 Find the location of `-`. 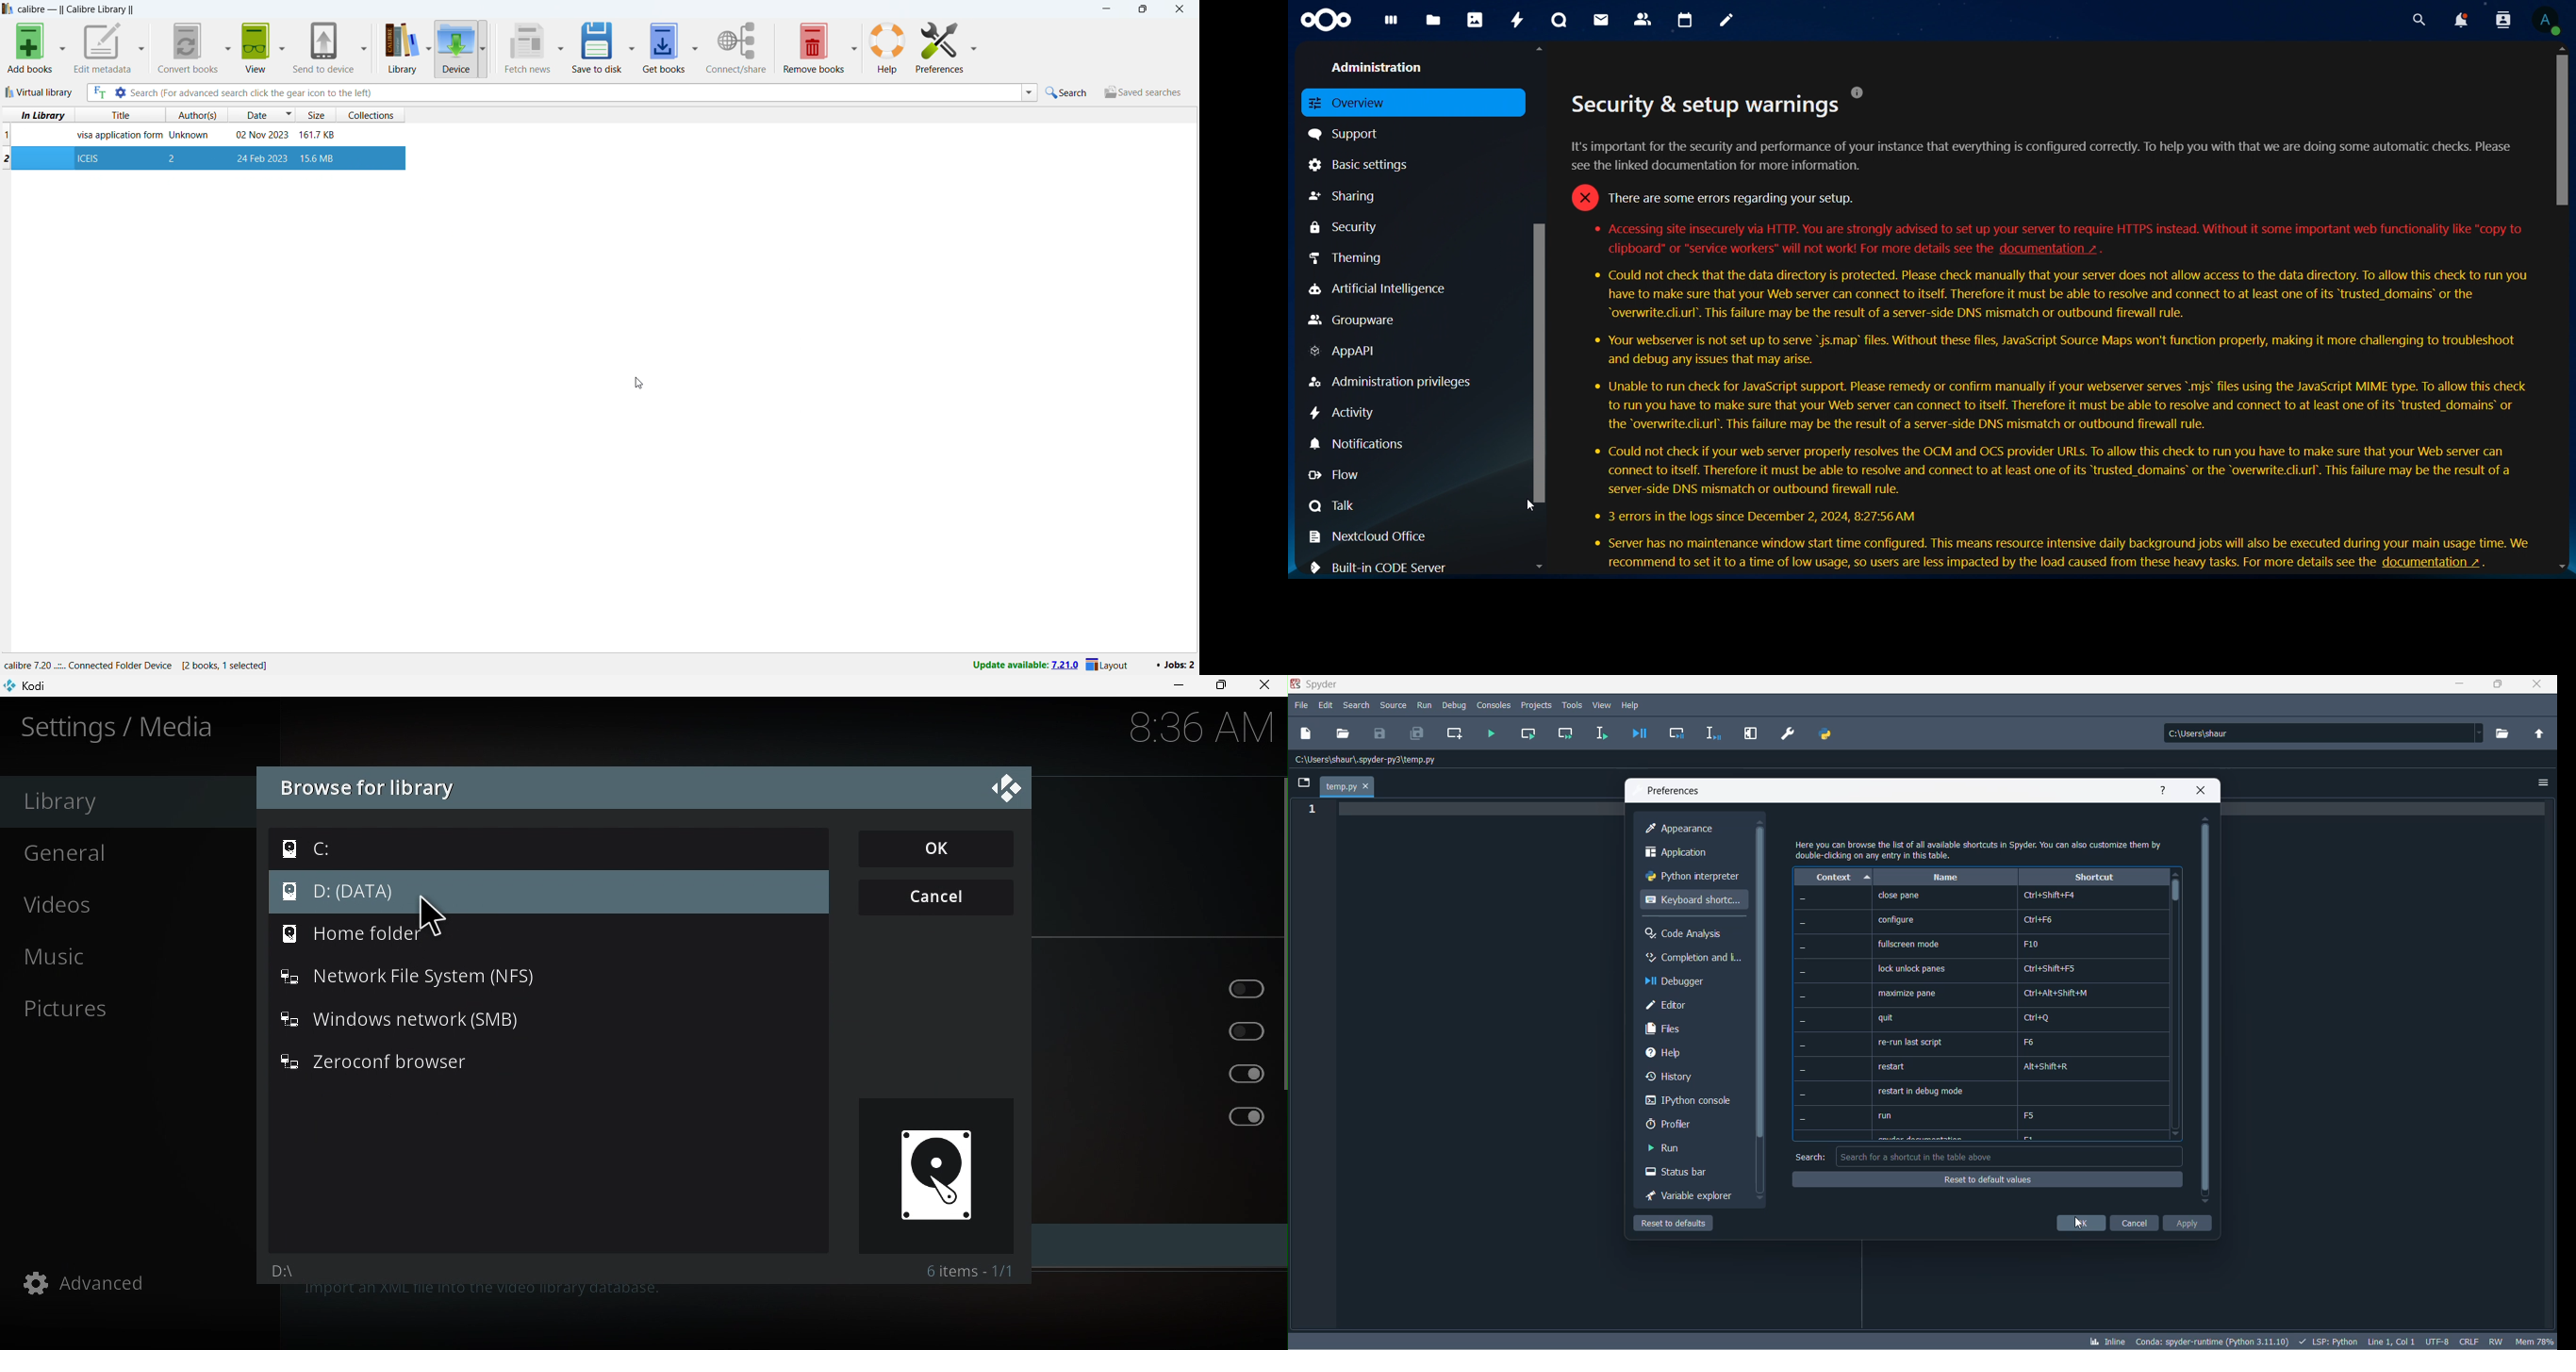

- is located at coordinates (1802, 1045).